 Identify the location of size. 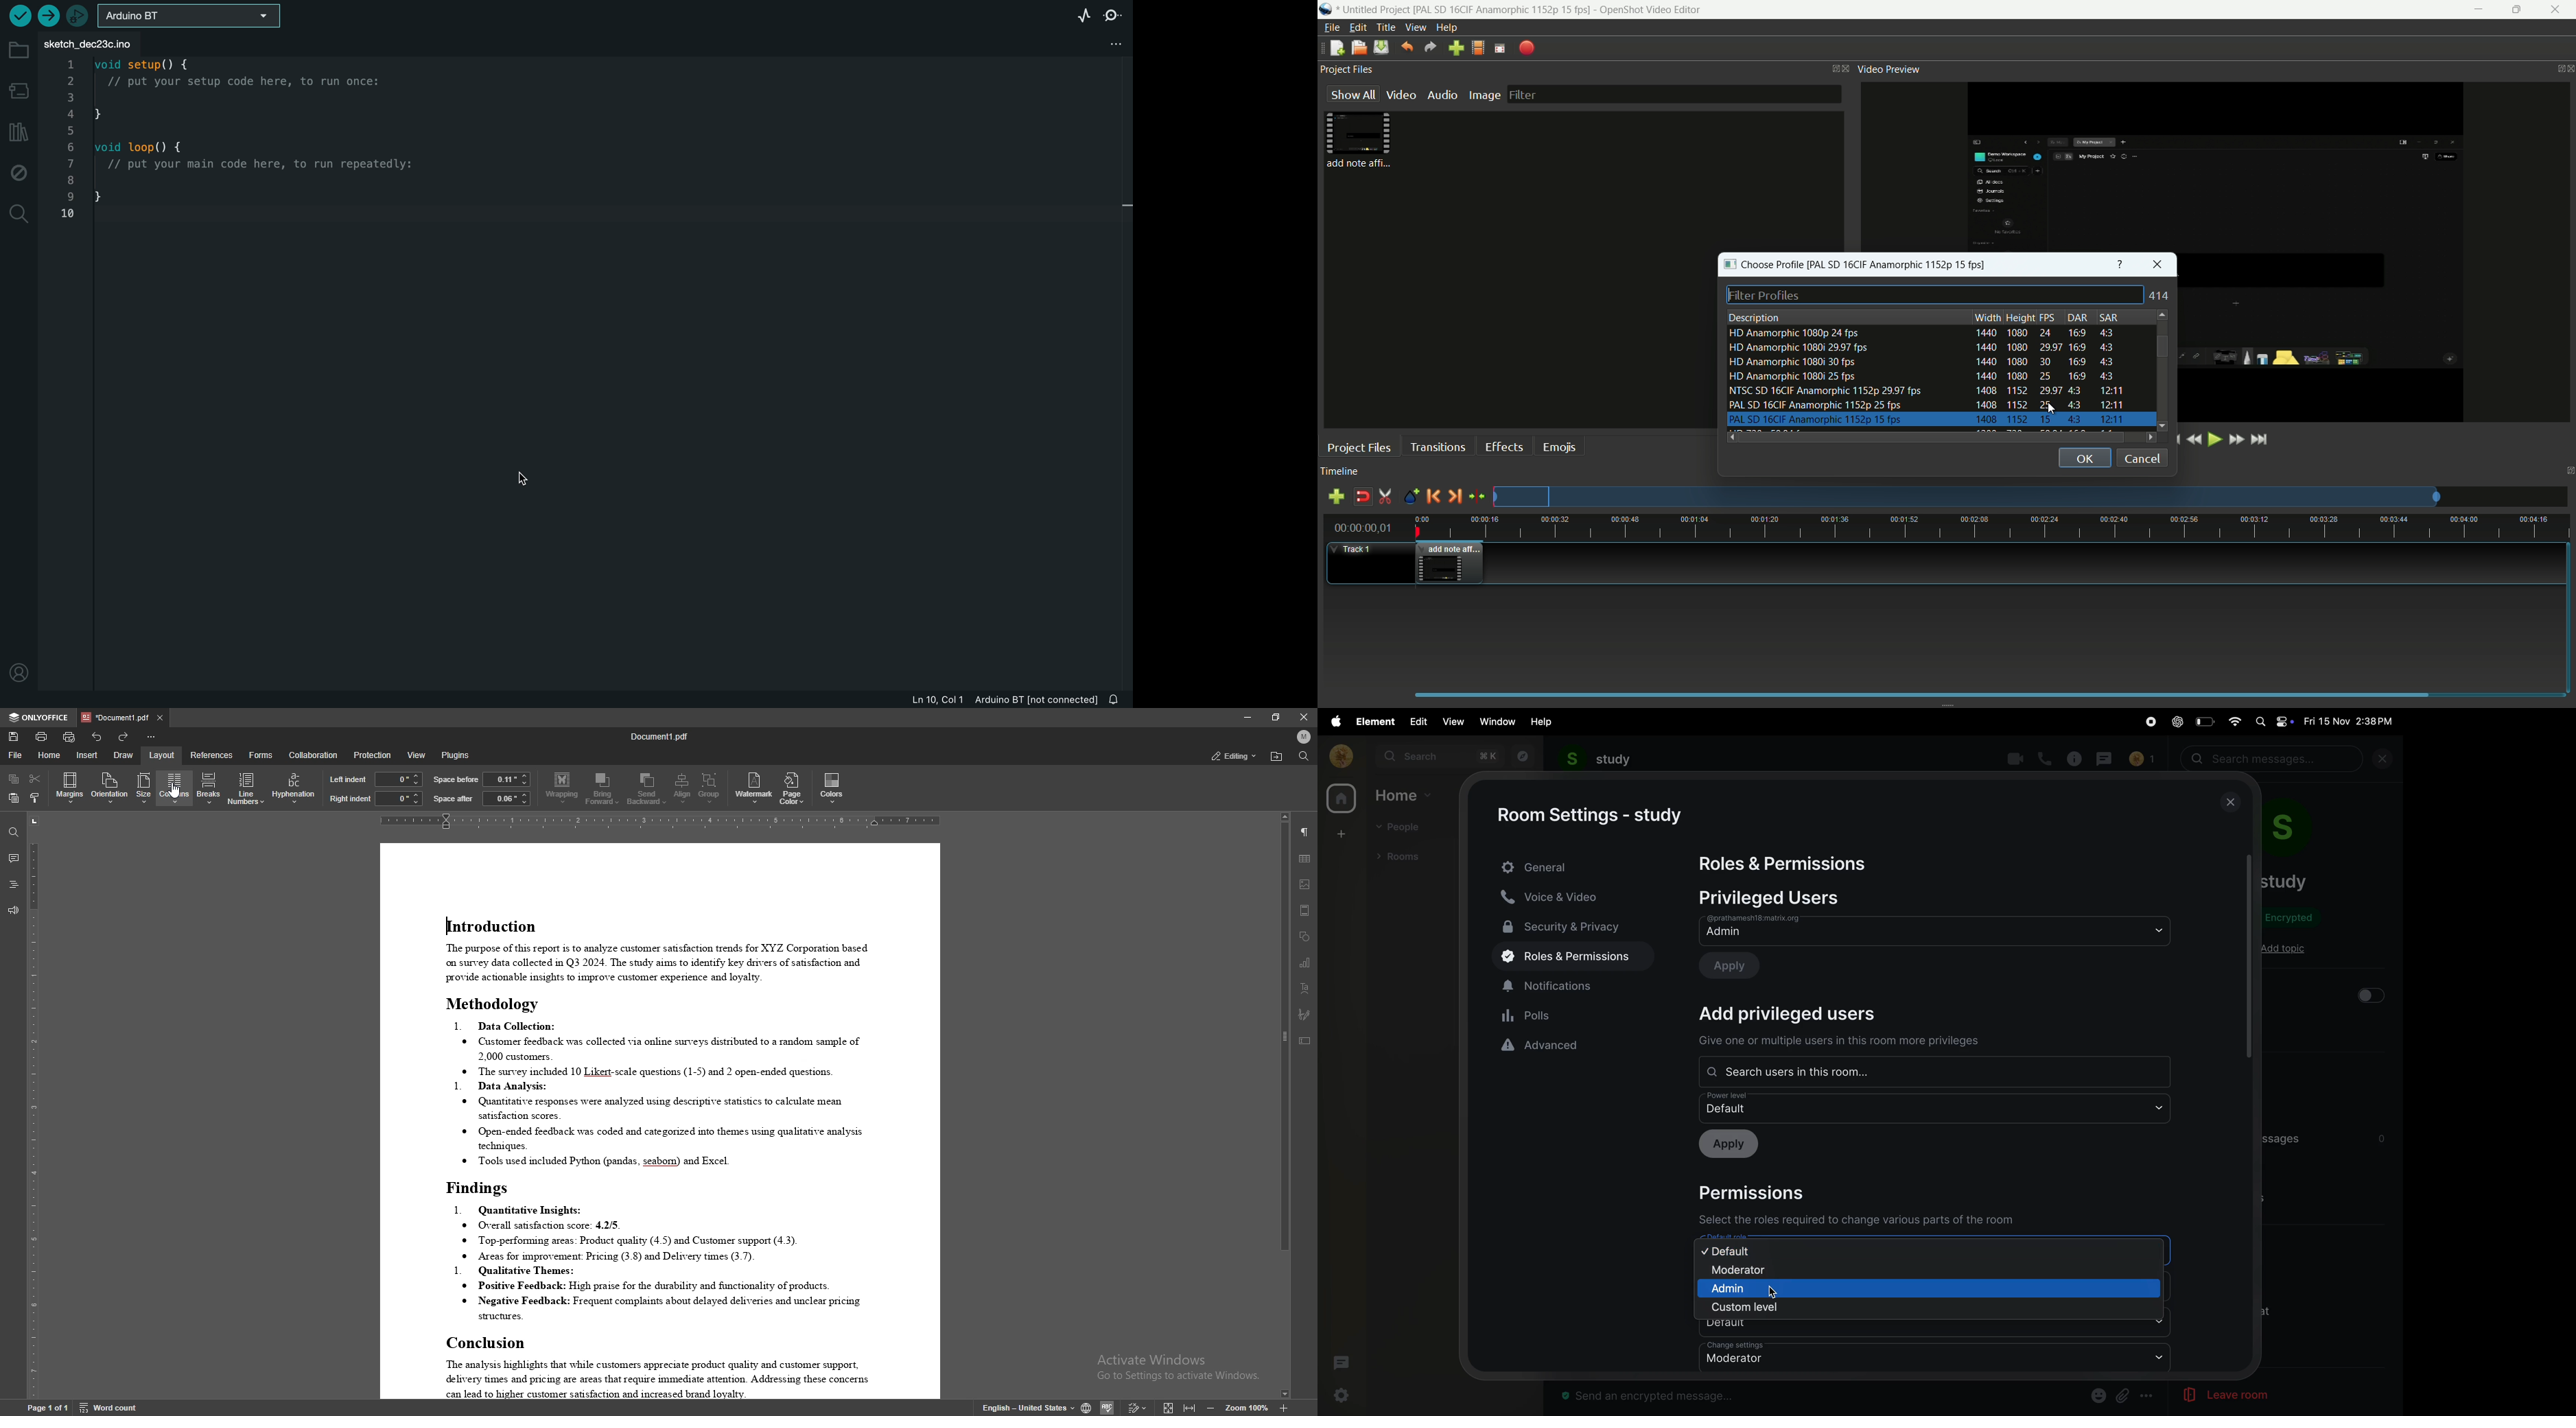
(145, 788).